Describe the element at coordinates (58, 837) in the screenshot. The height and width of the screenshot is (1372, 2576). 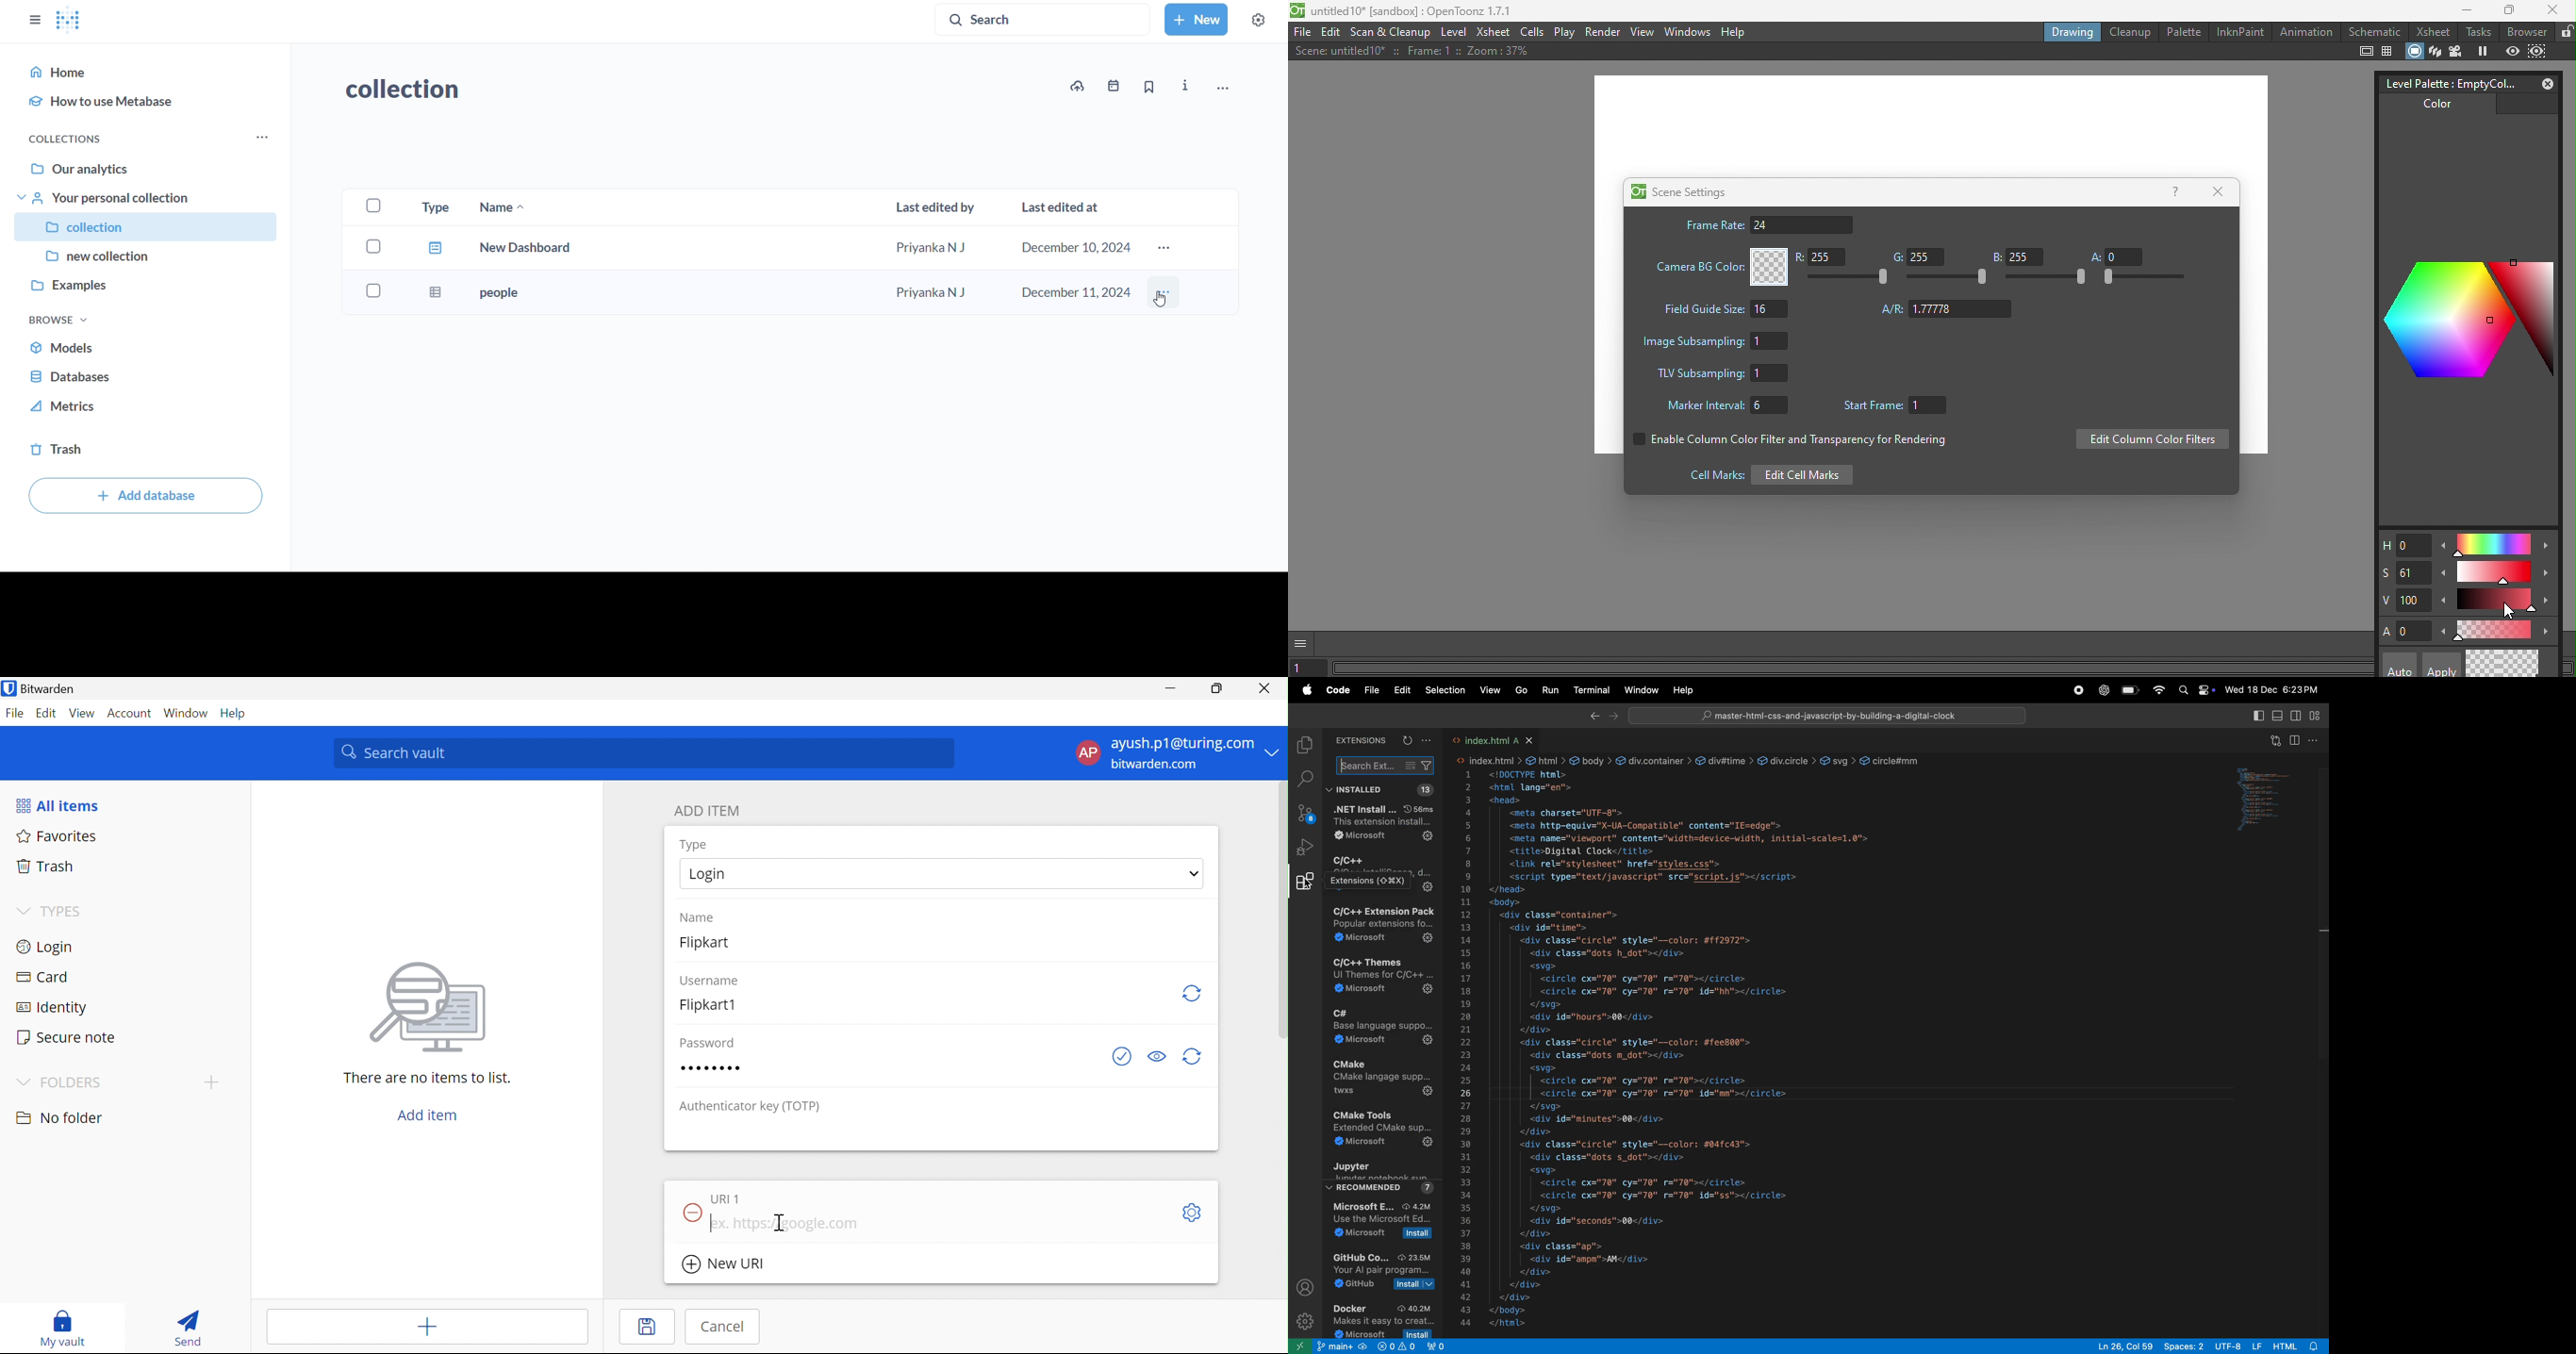
I see `Favorites` at that location.